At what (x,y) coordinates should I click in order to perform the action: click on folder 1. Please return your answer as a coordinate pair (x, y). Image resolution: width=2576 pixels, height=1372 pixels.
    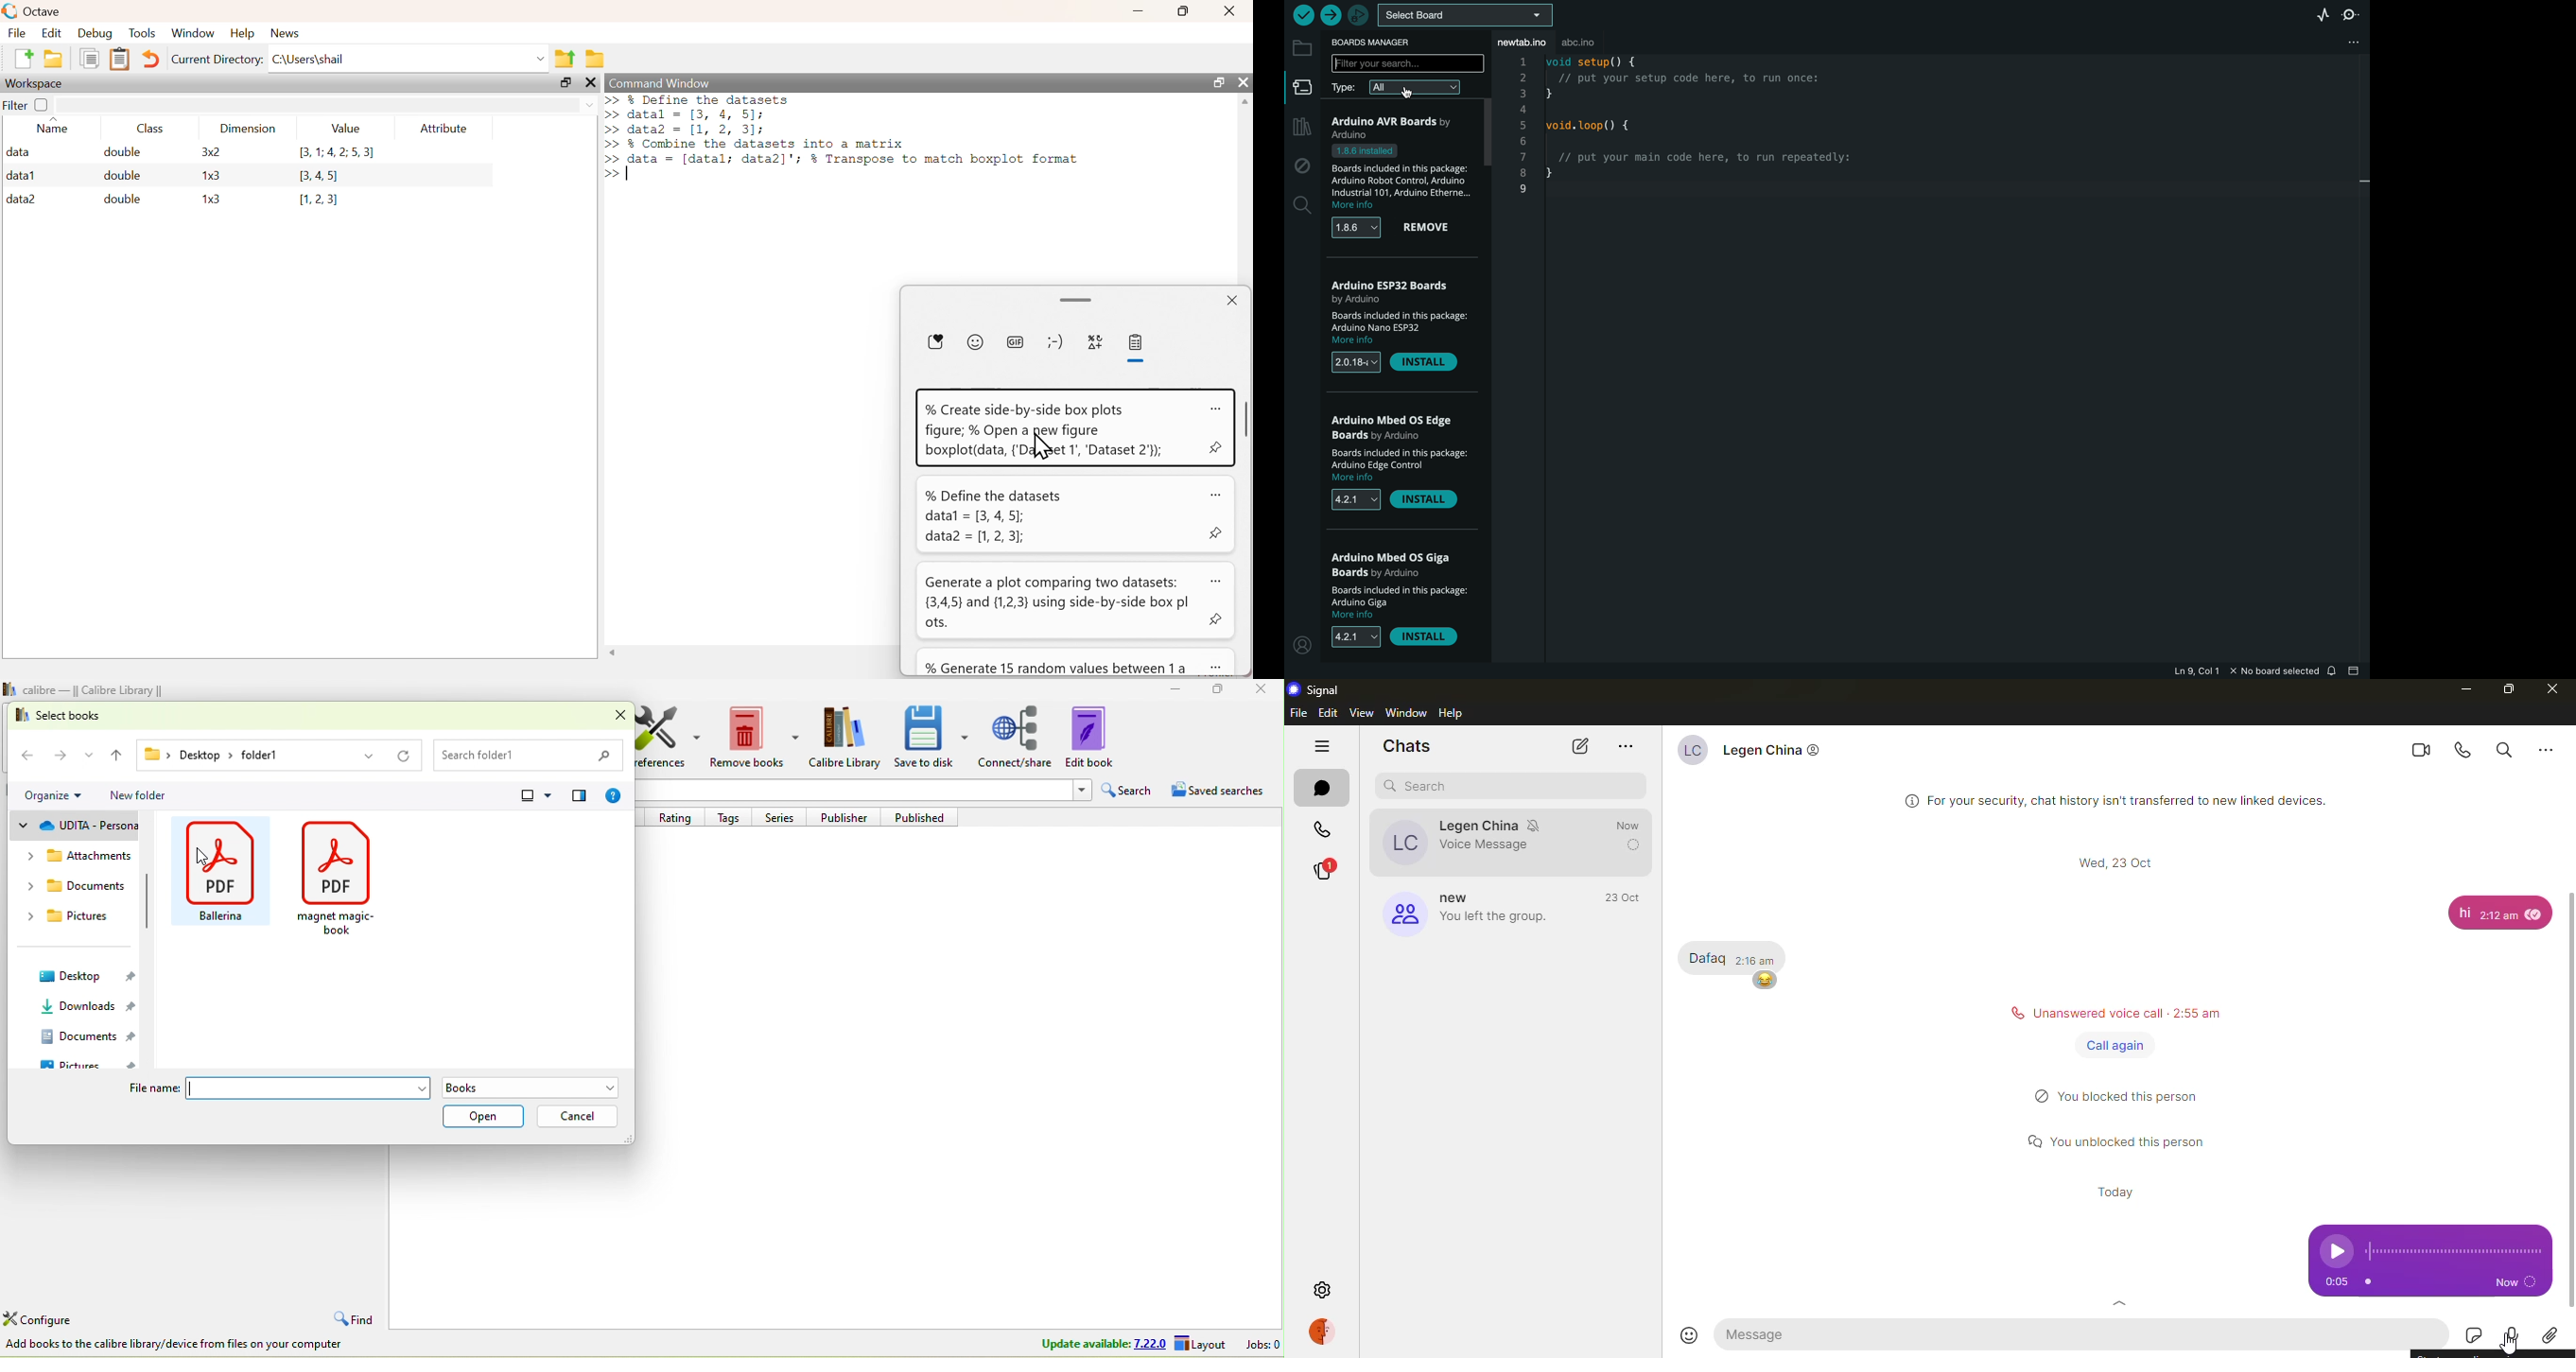
    Looking at the image, I should click on (308, 754).